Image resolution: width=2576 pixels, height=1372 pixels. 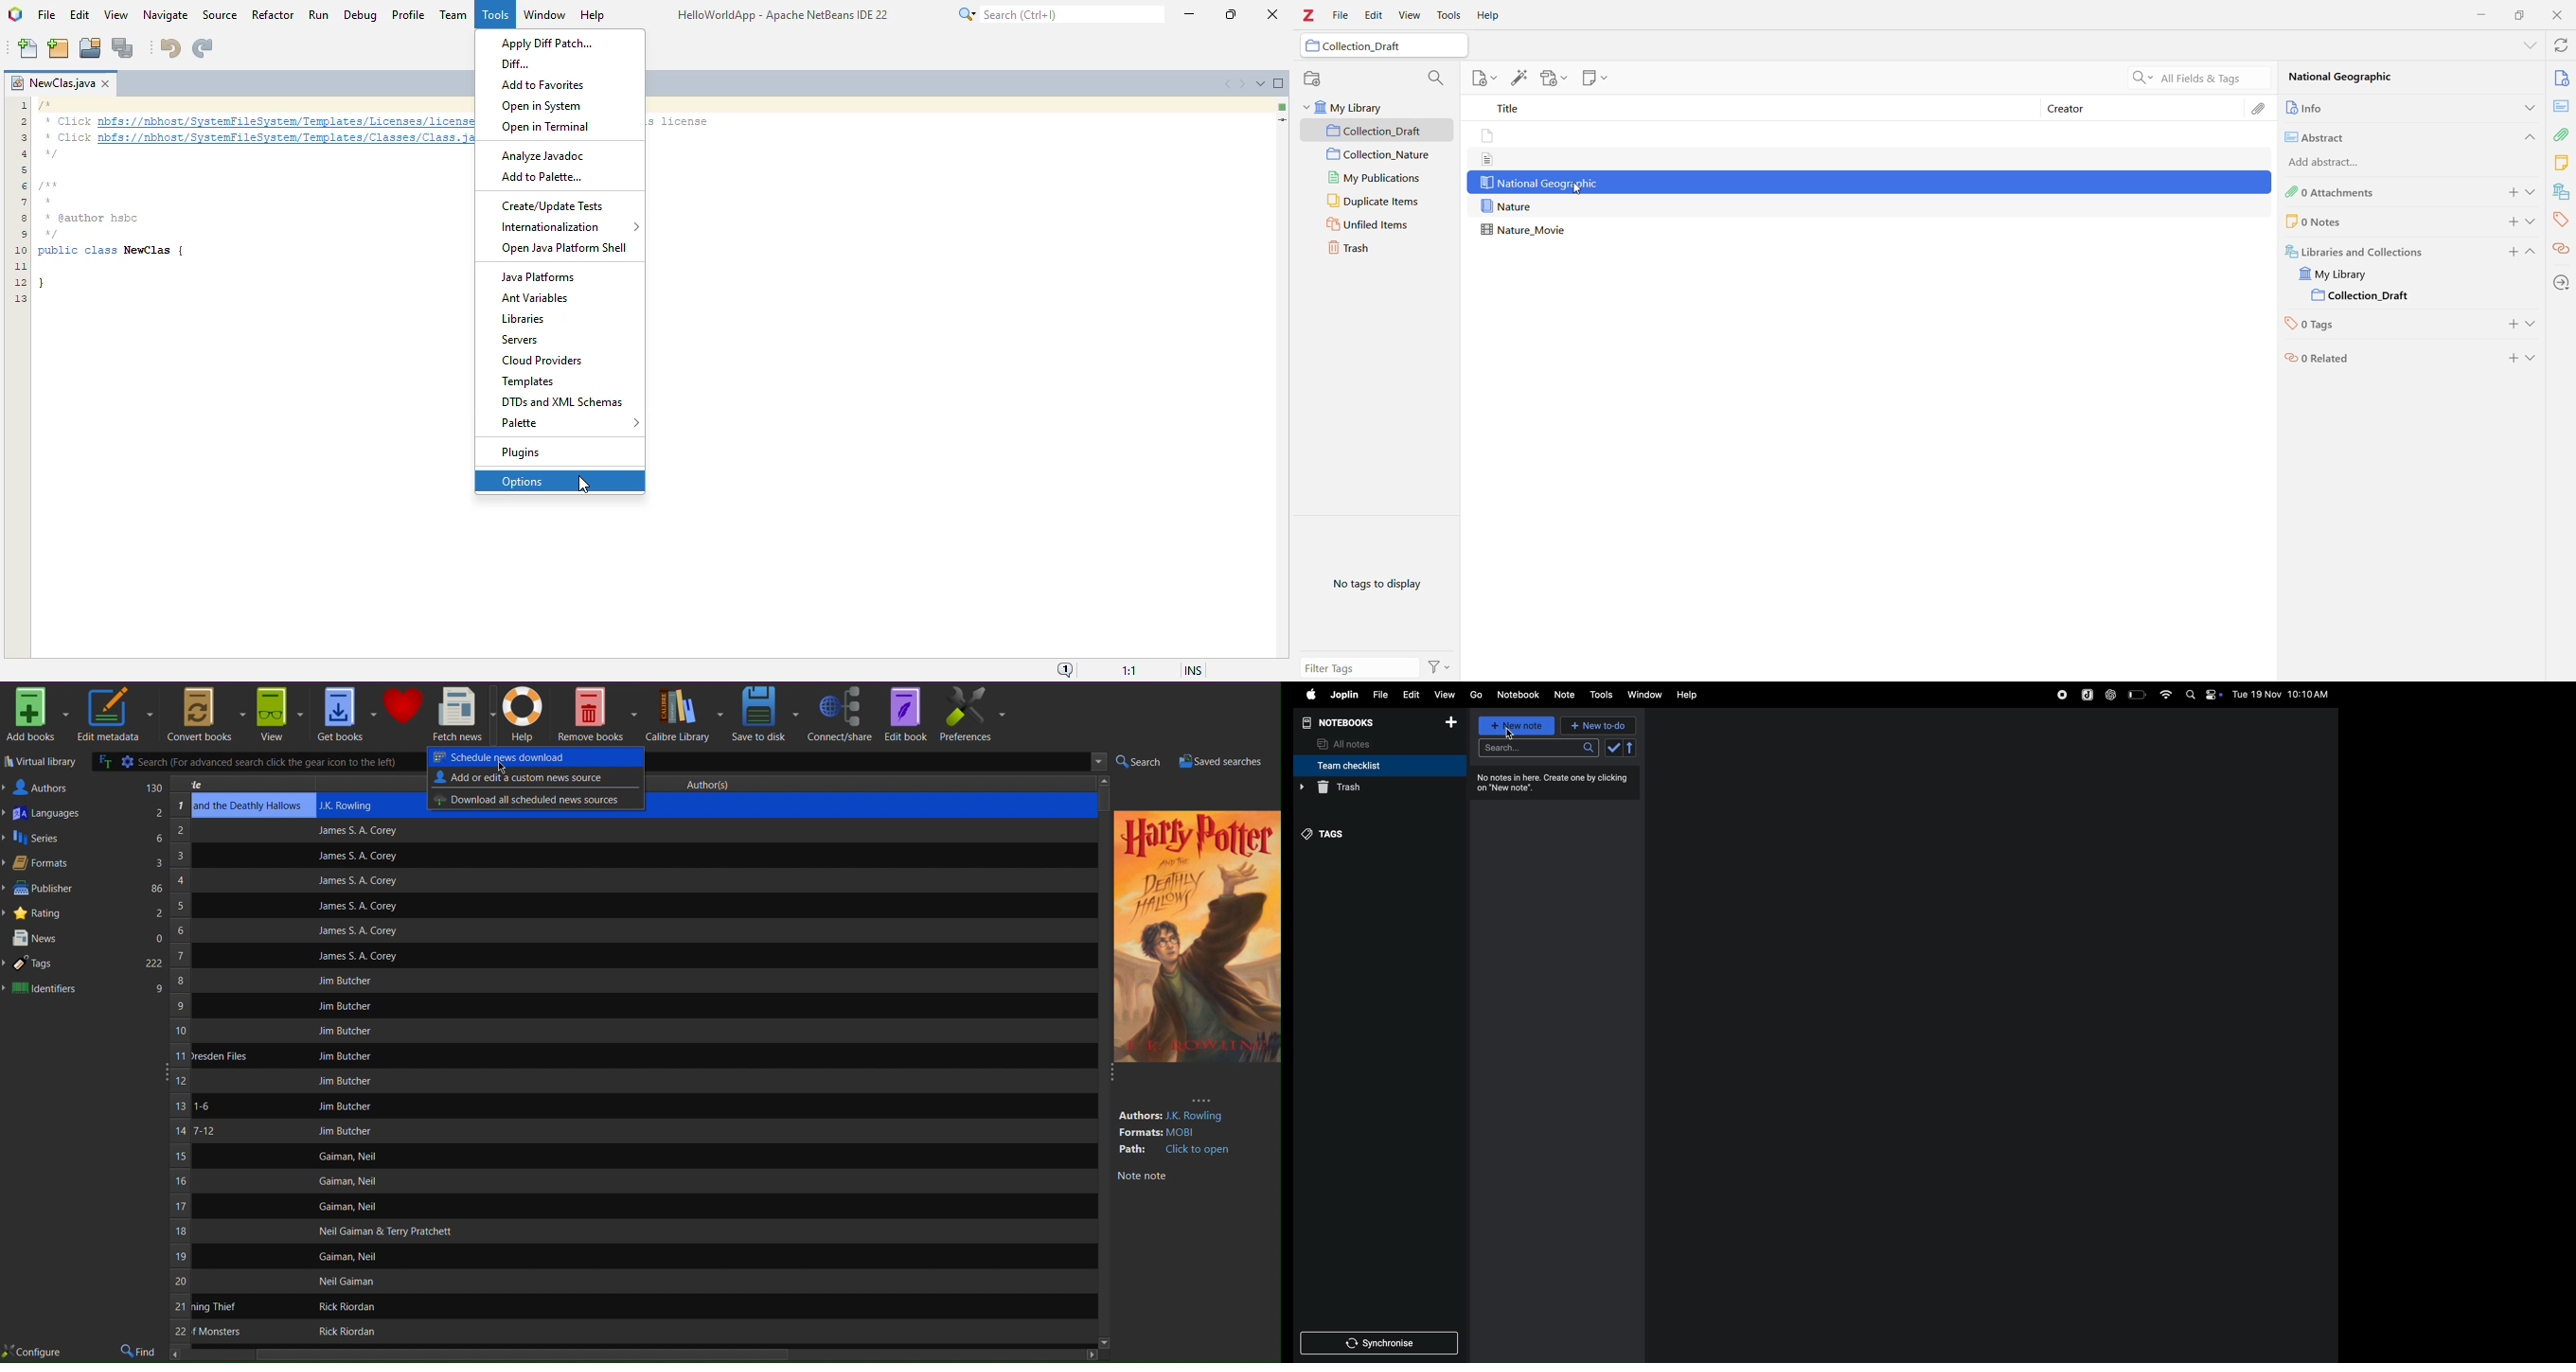 I want to click on scroll documents left, so click(x=1229, y=83).